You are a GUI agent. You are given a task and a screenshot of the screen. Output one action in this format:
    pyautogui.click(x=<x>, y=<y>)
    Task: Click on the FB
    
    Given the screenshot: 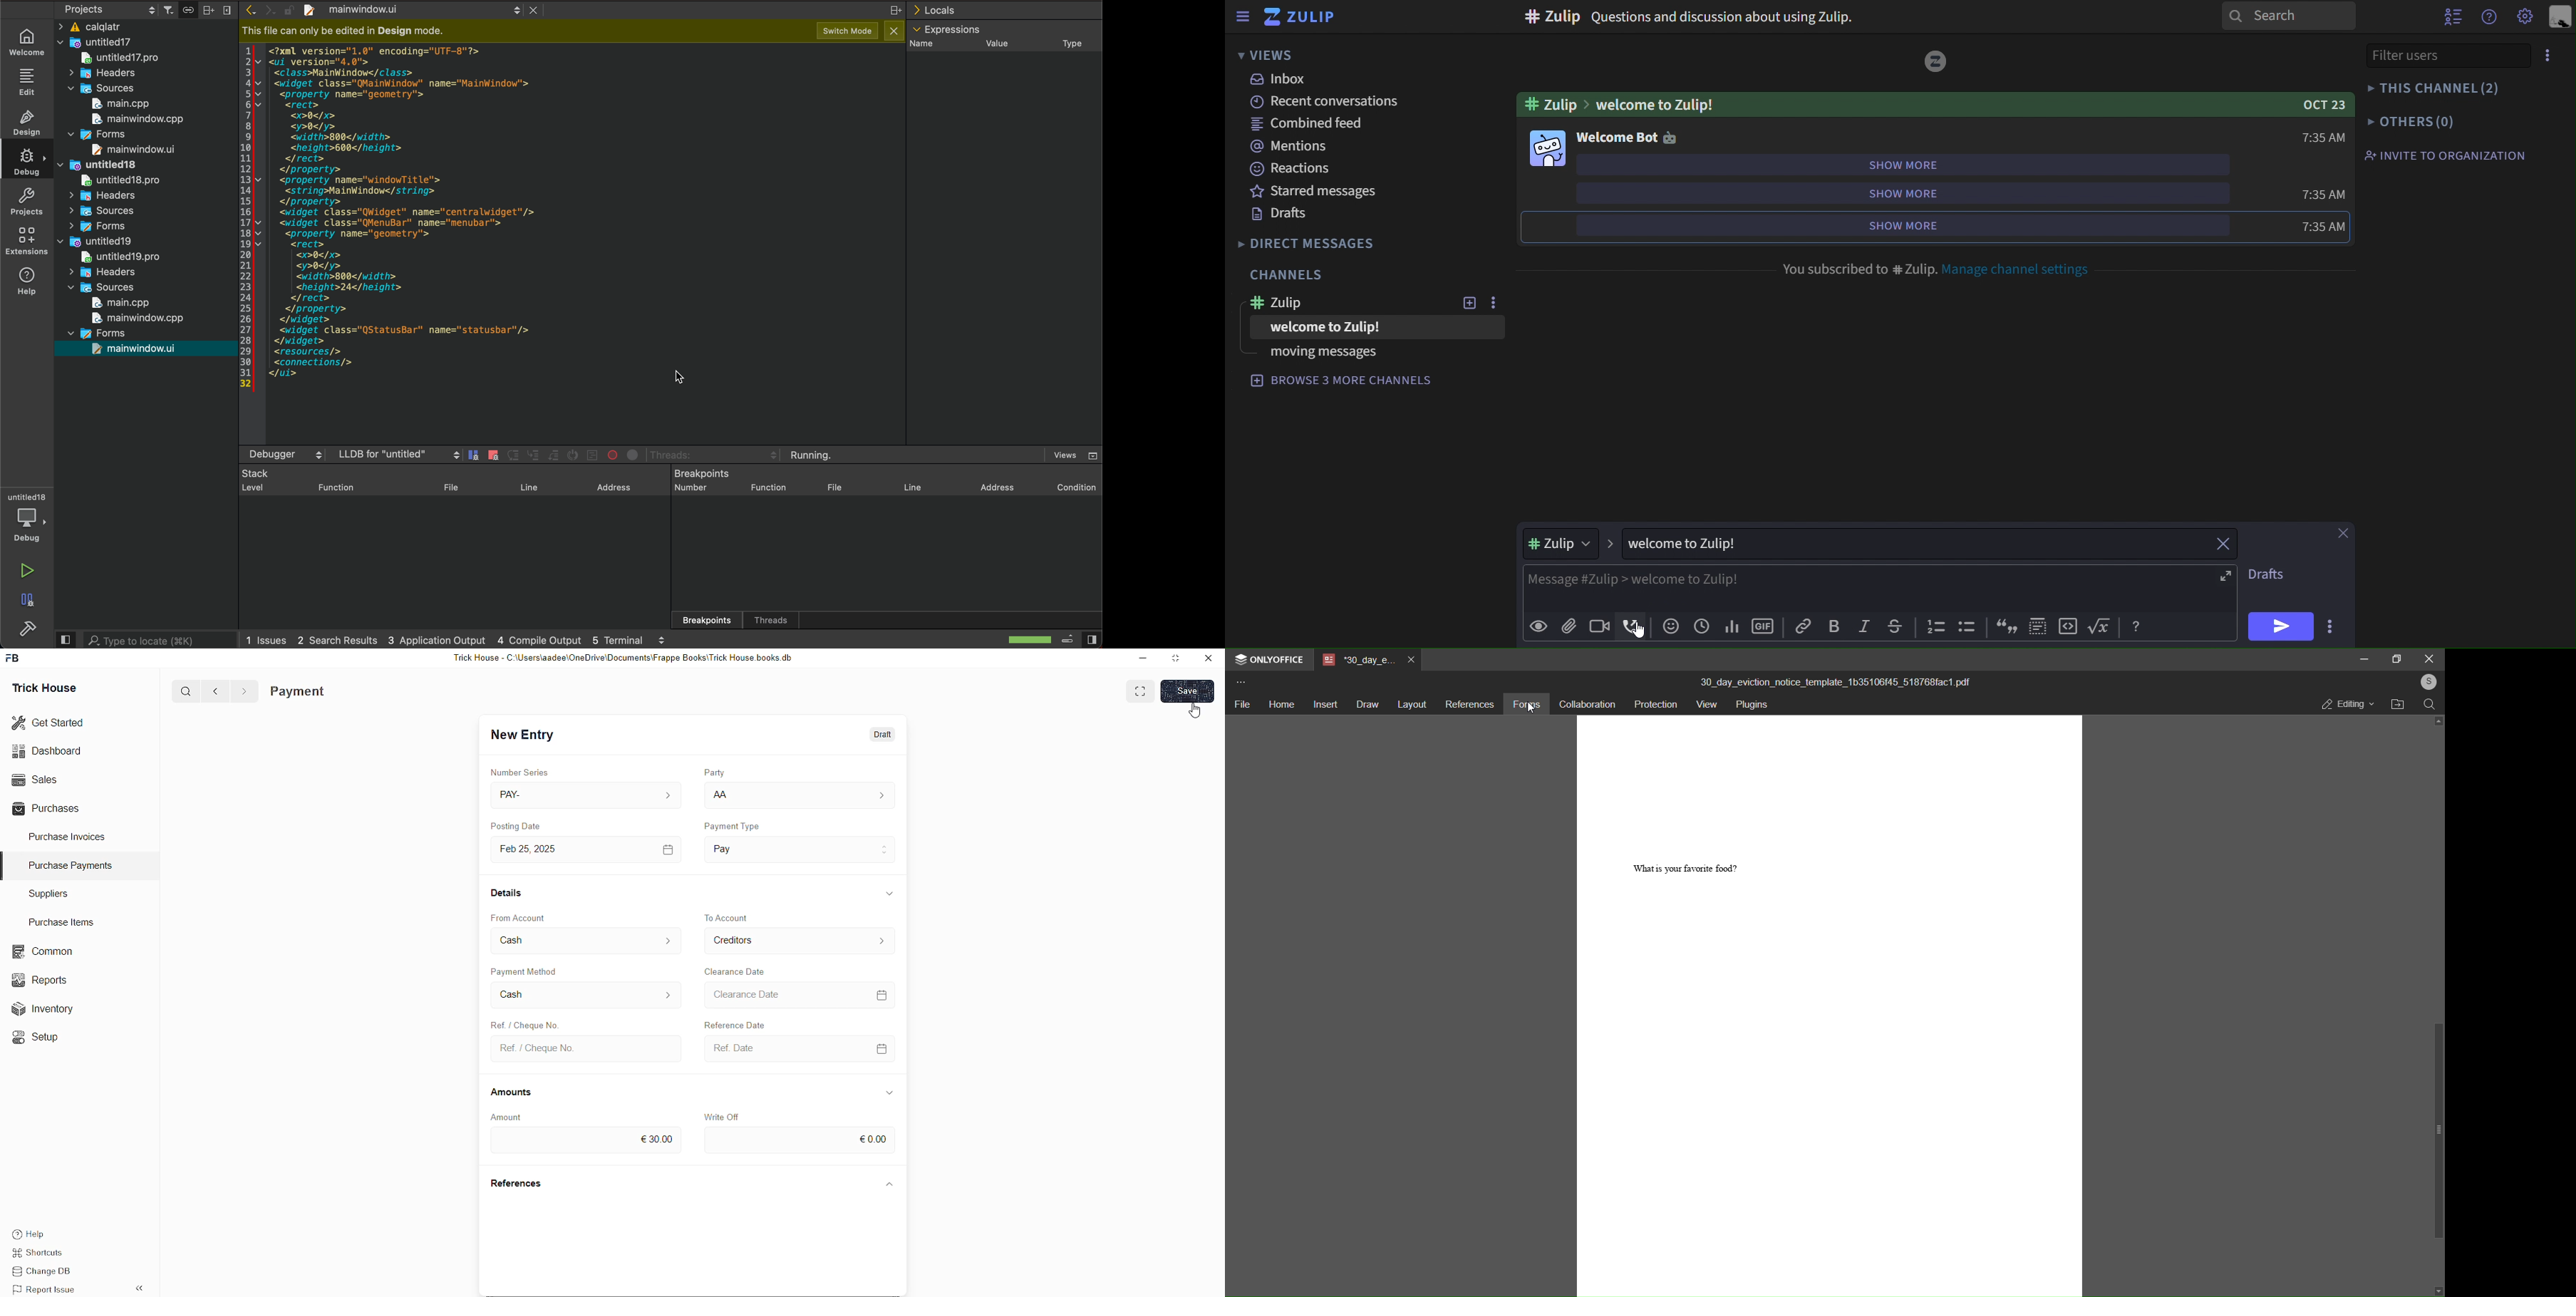 What is the action you would take?
    pyautogui.click(x=15, y=657)
    